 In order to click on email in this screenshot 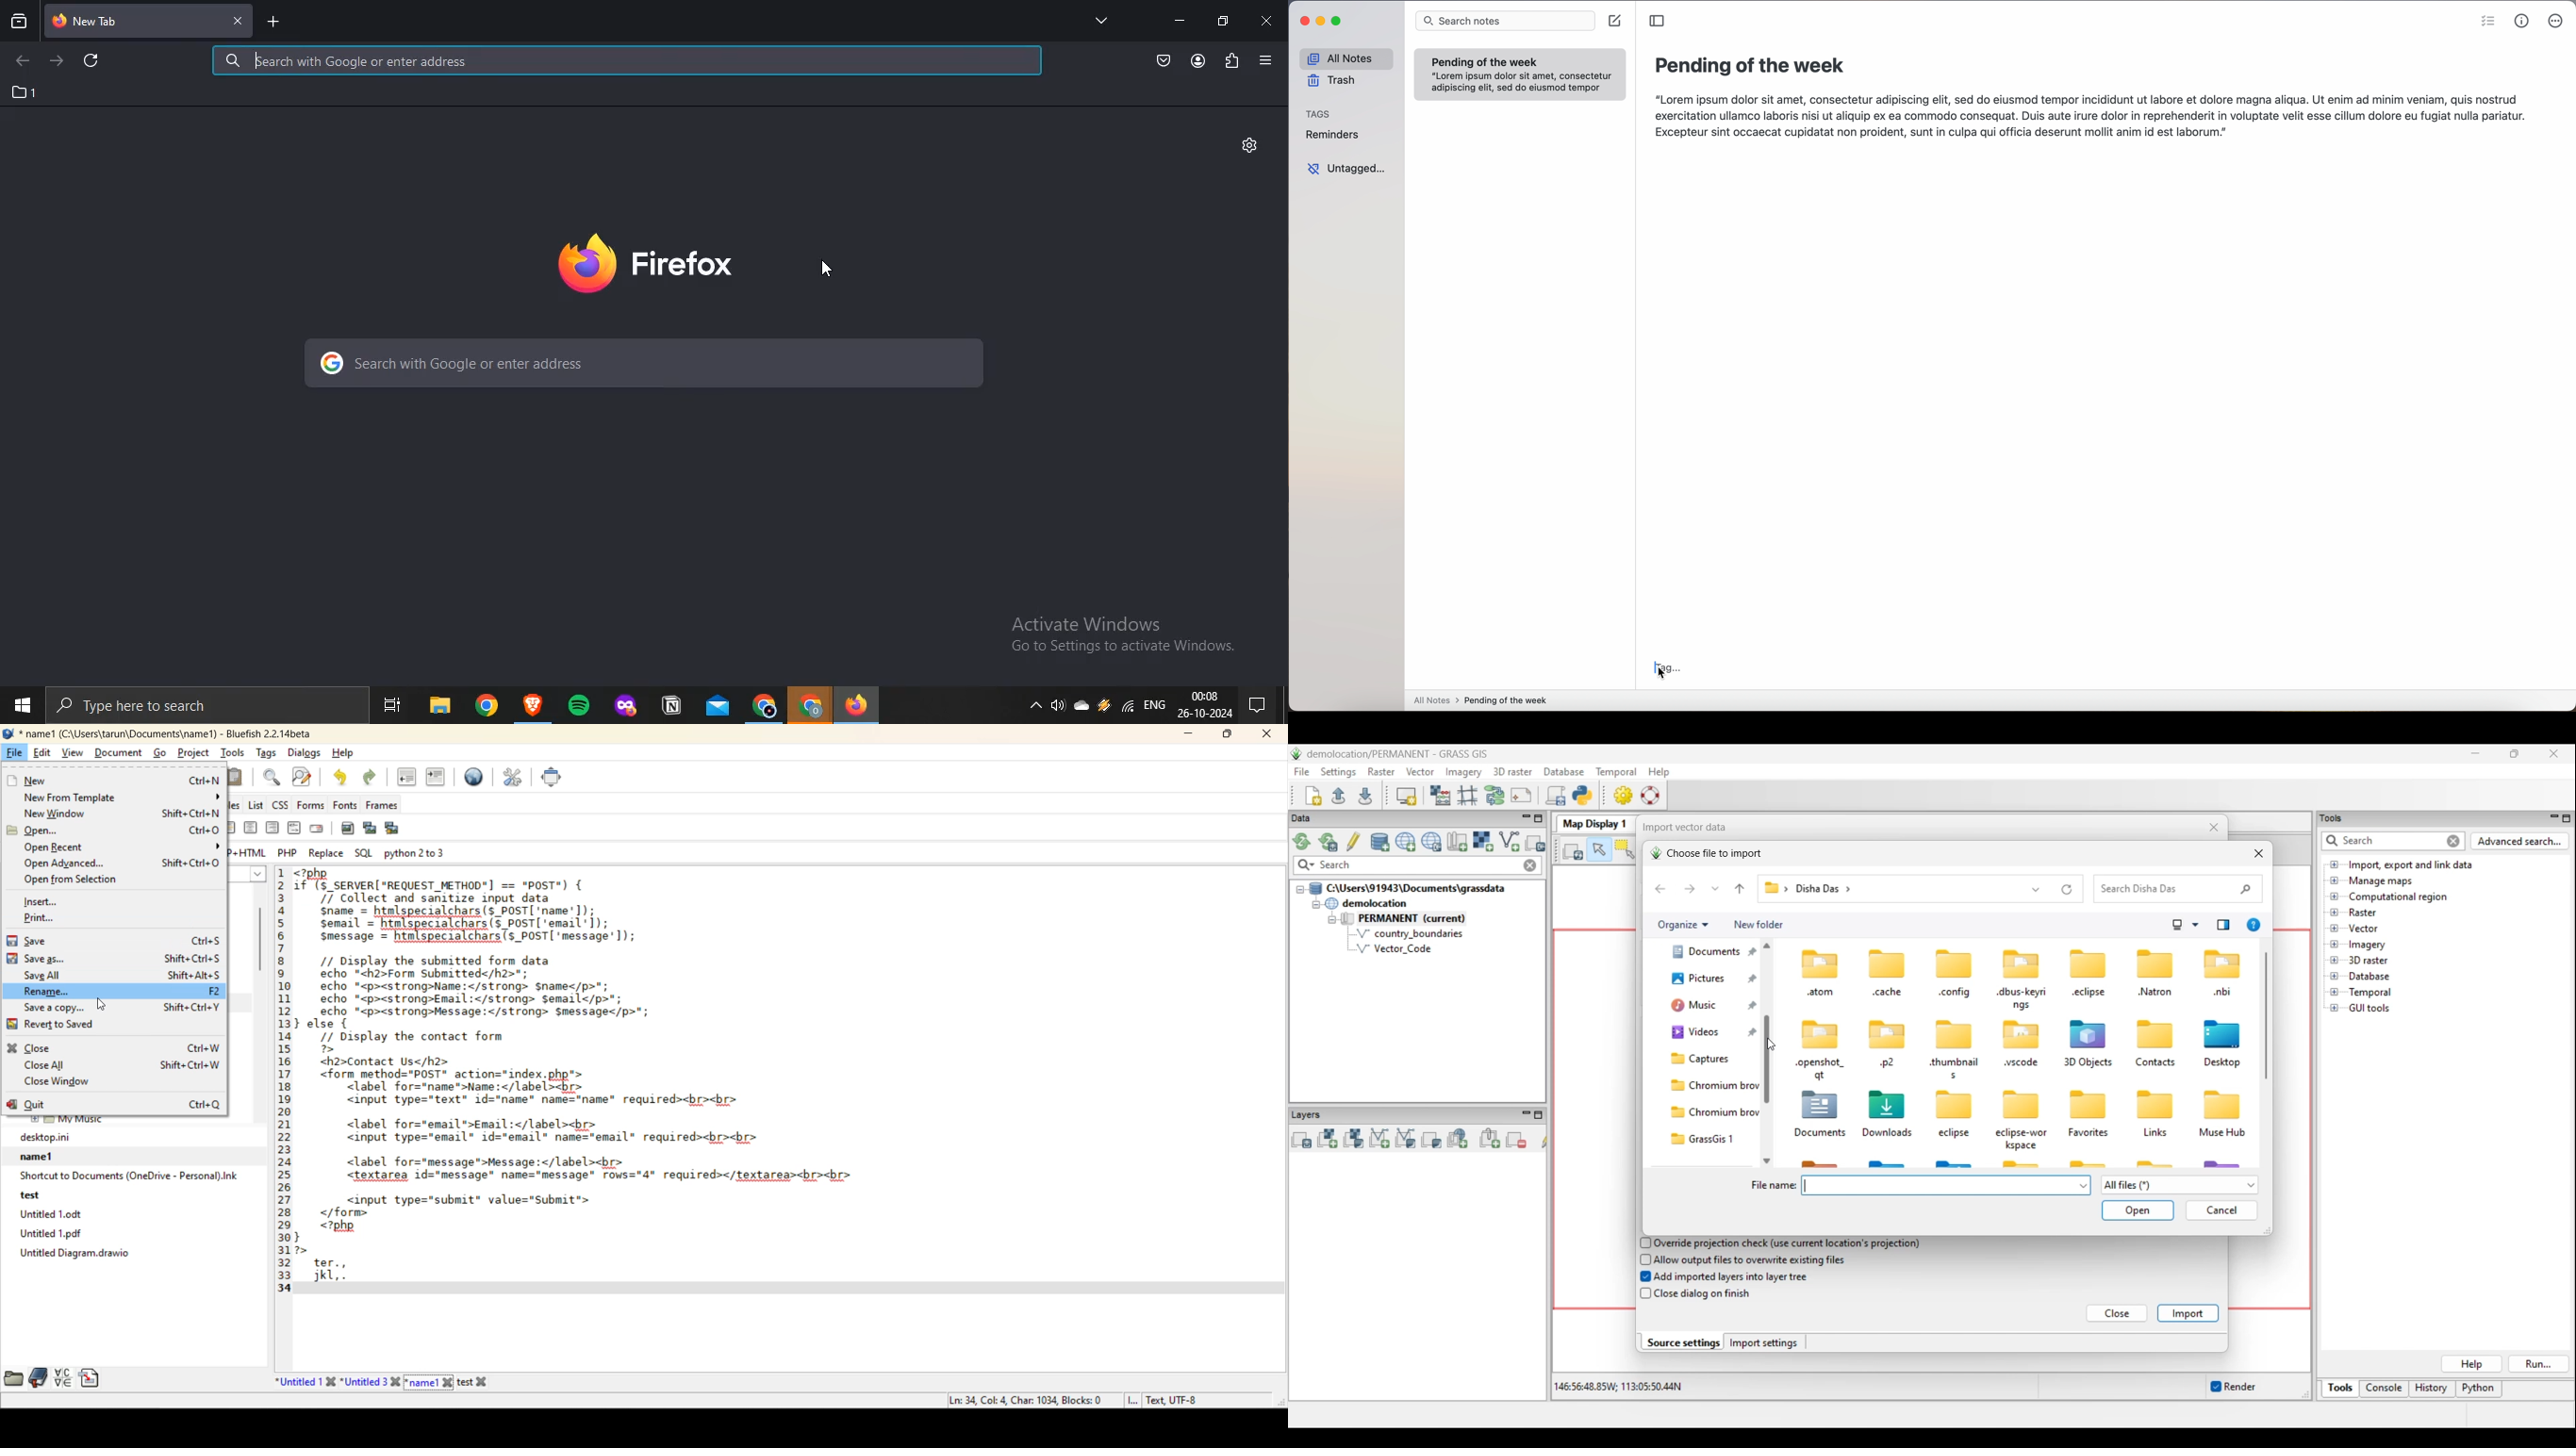, I will do `click(319, 829)`.